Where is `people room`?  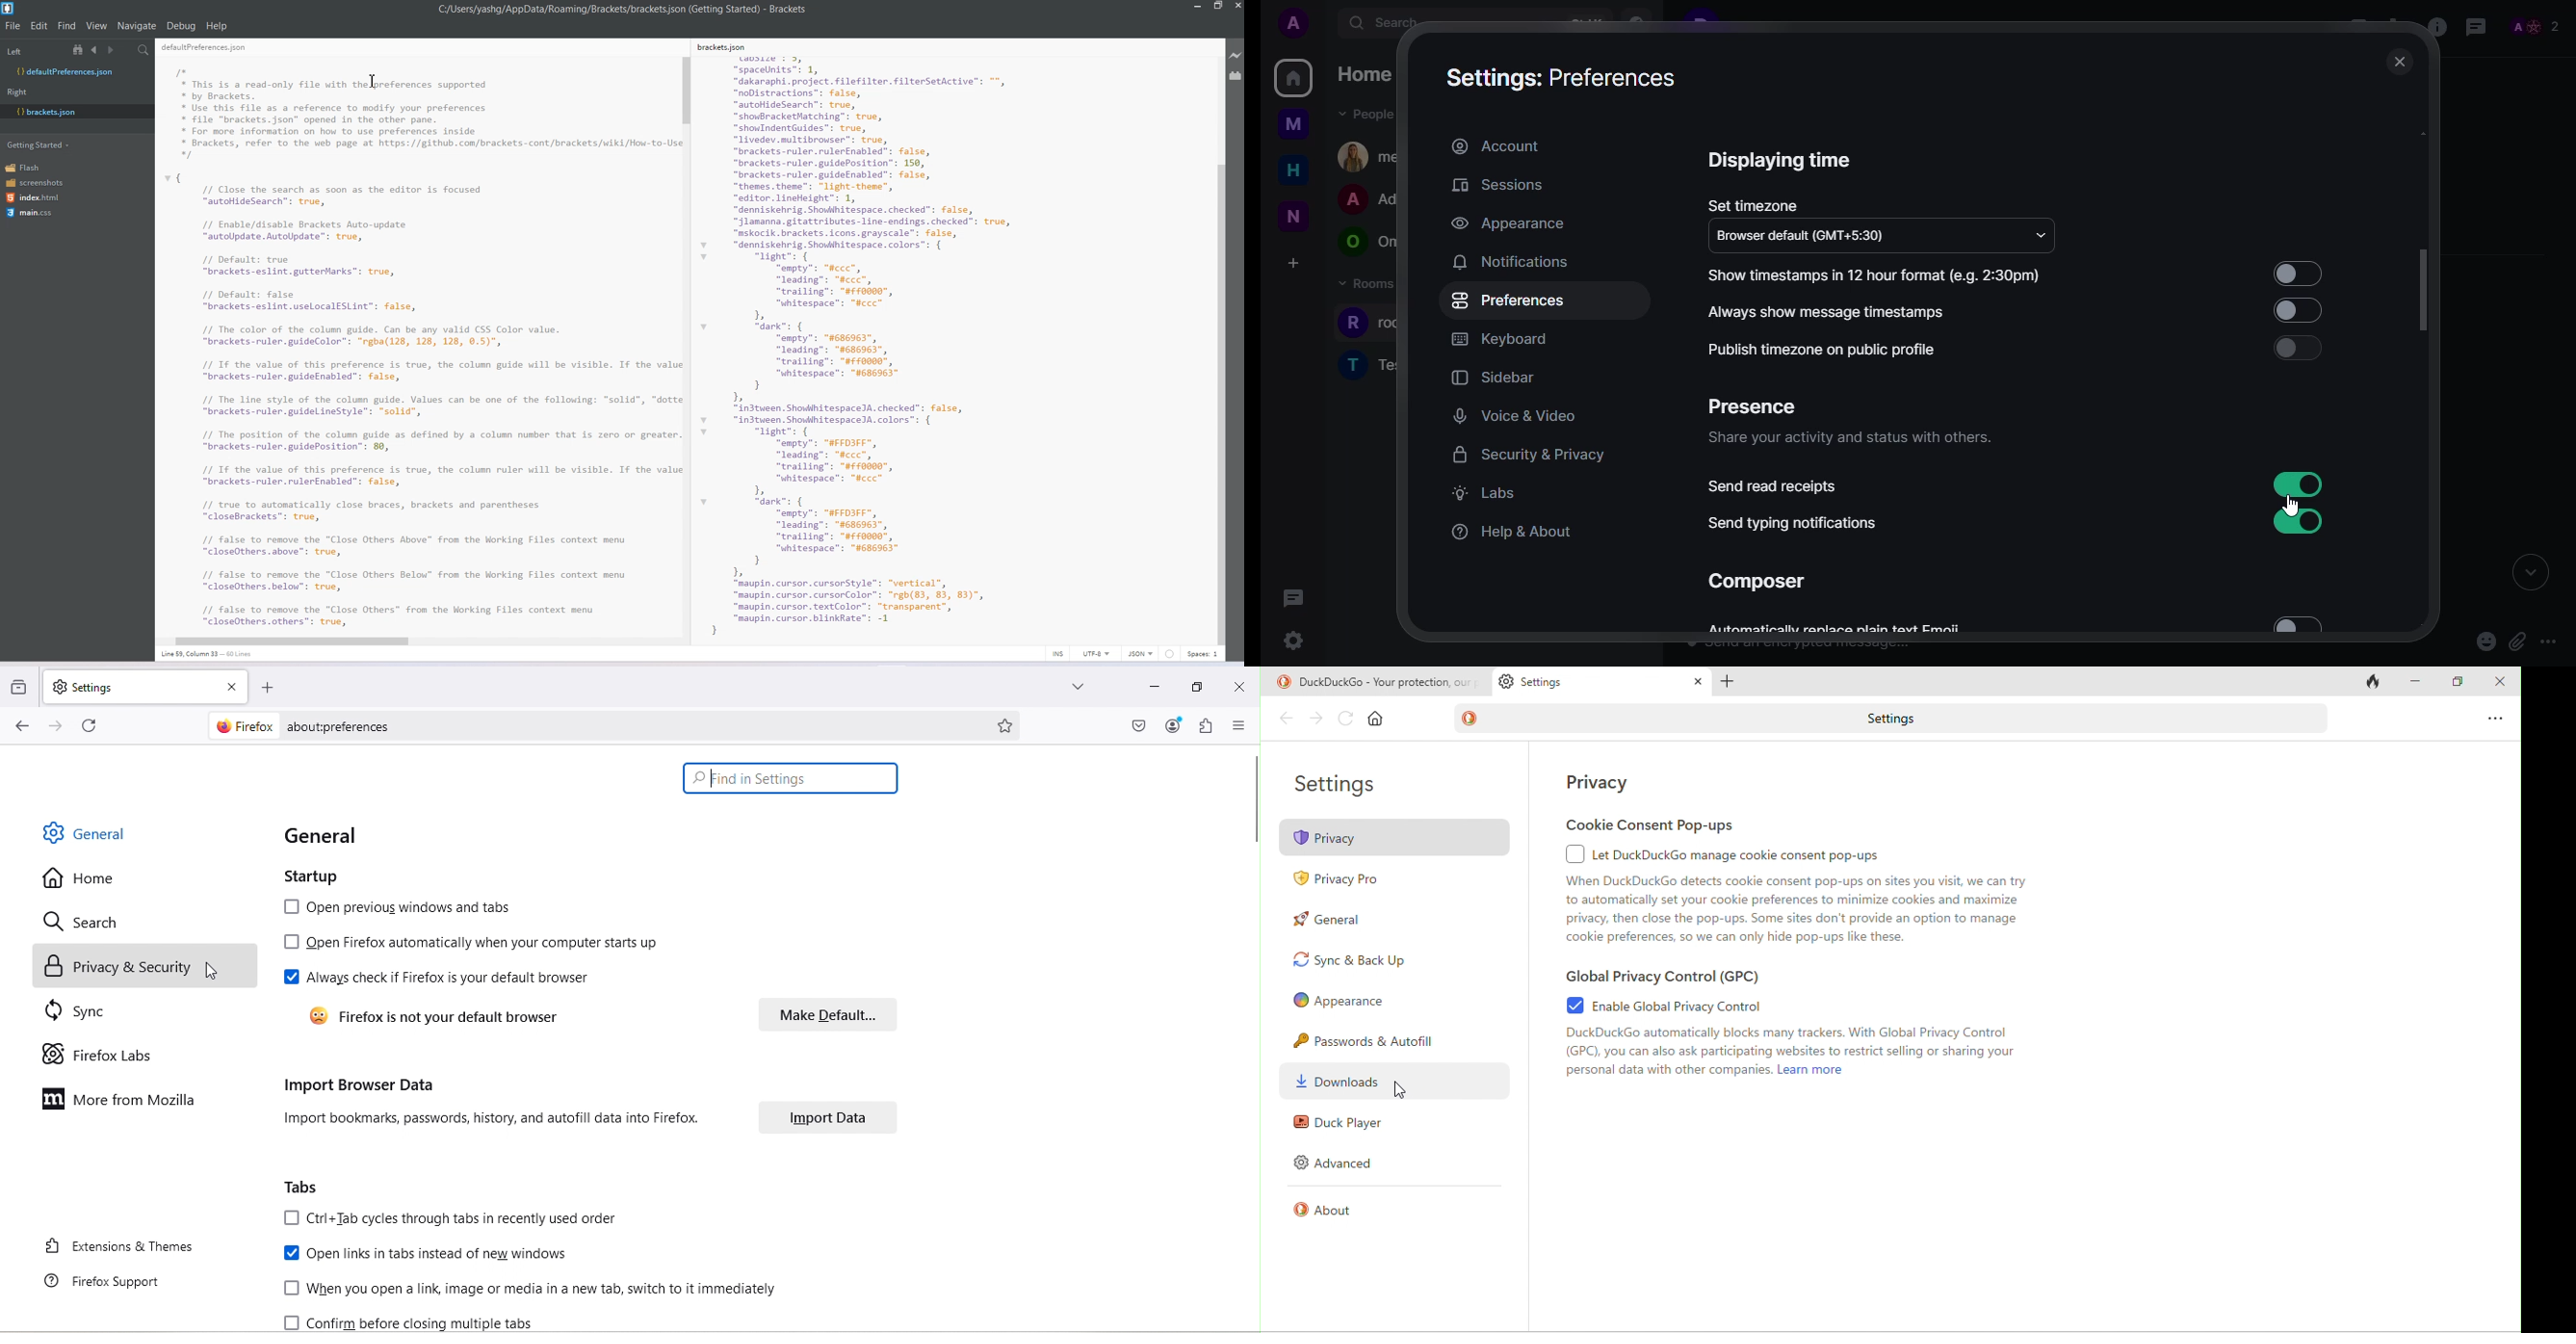
people room is located at coordinates (1371, 200).